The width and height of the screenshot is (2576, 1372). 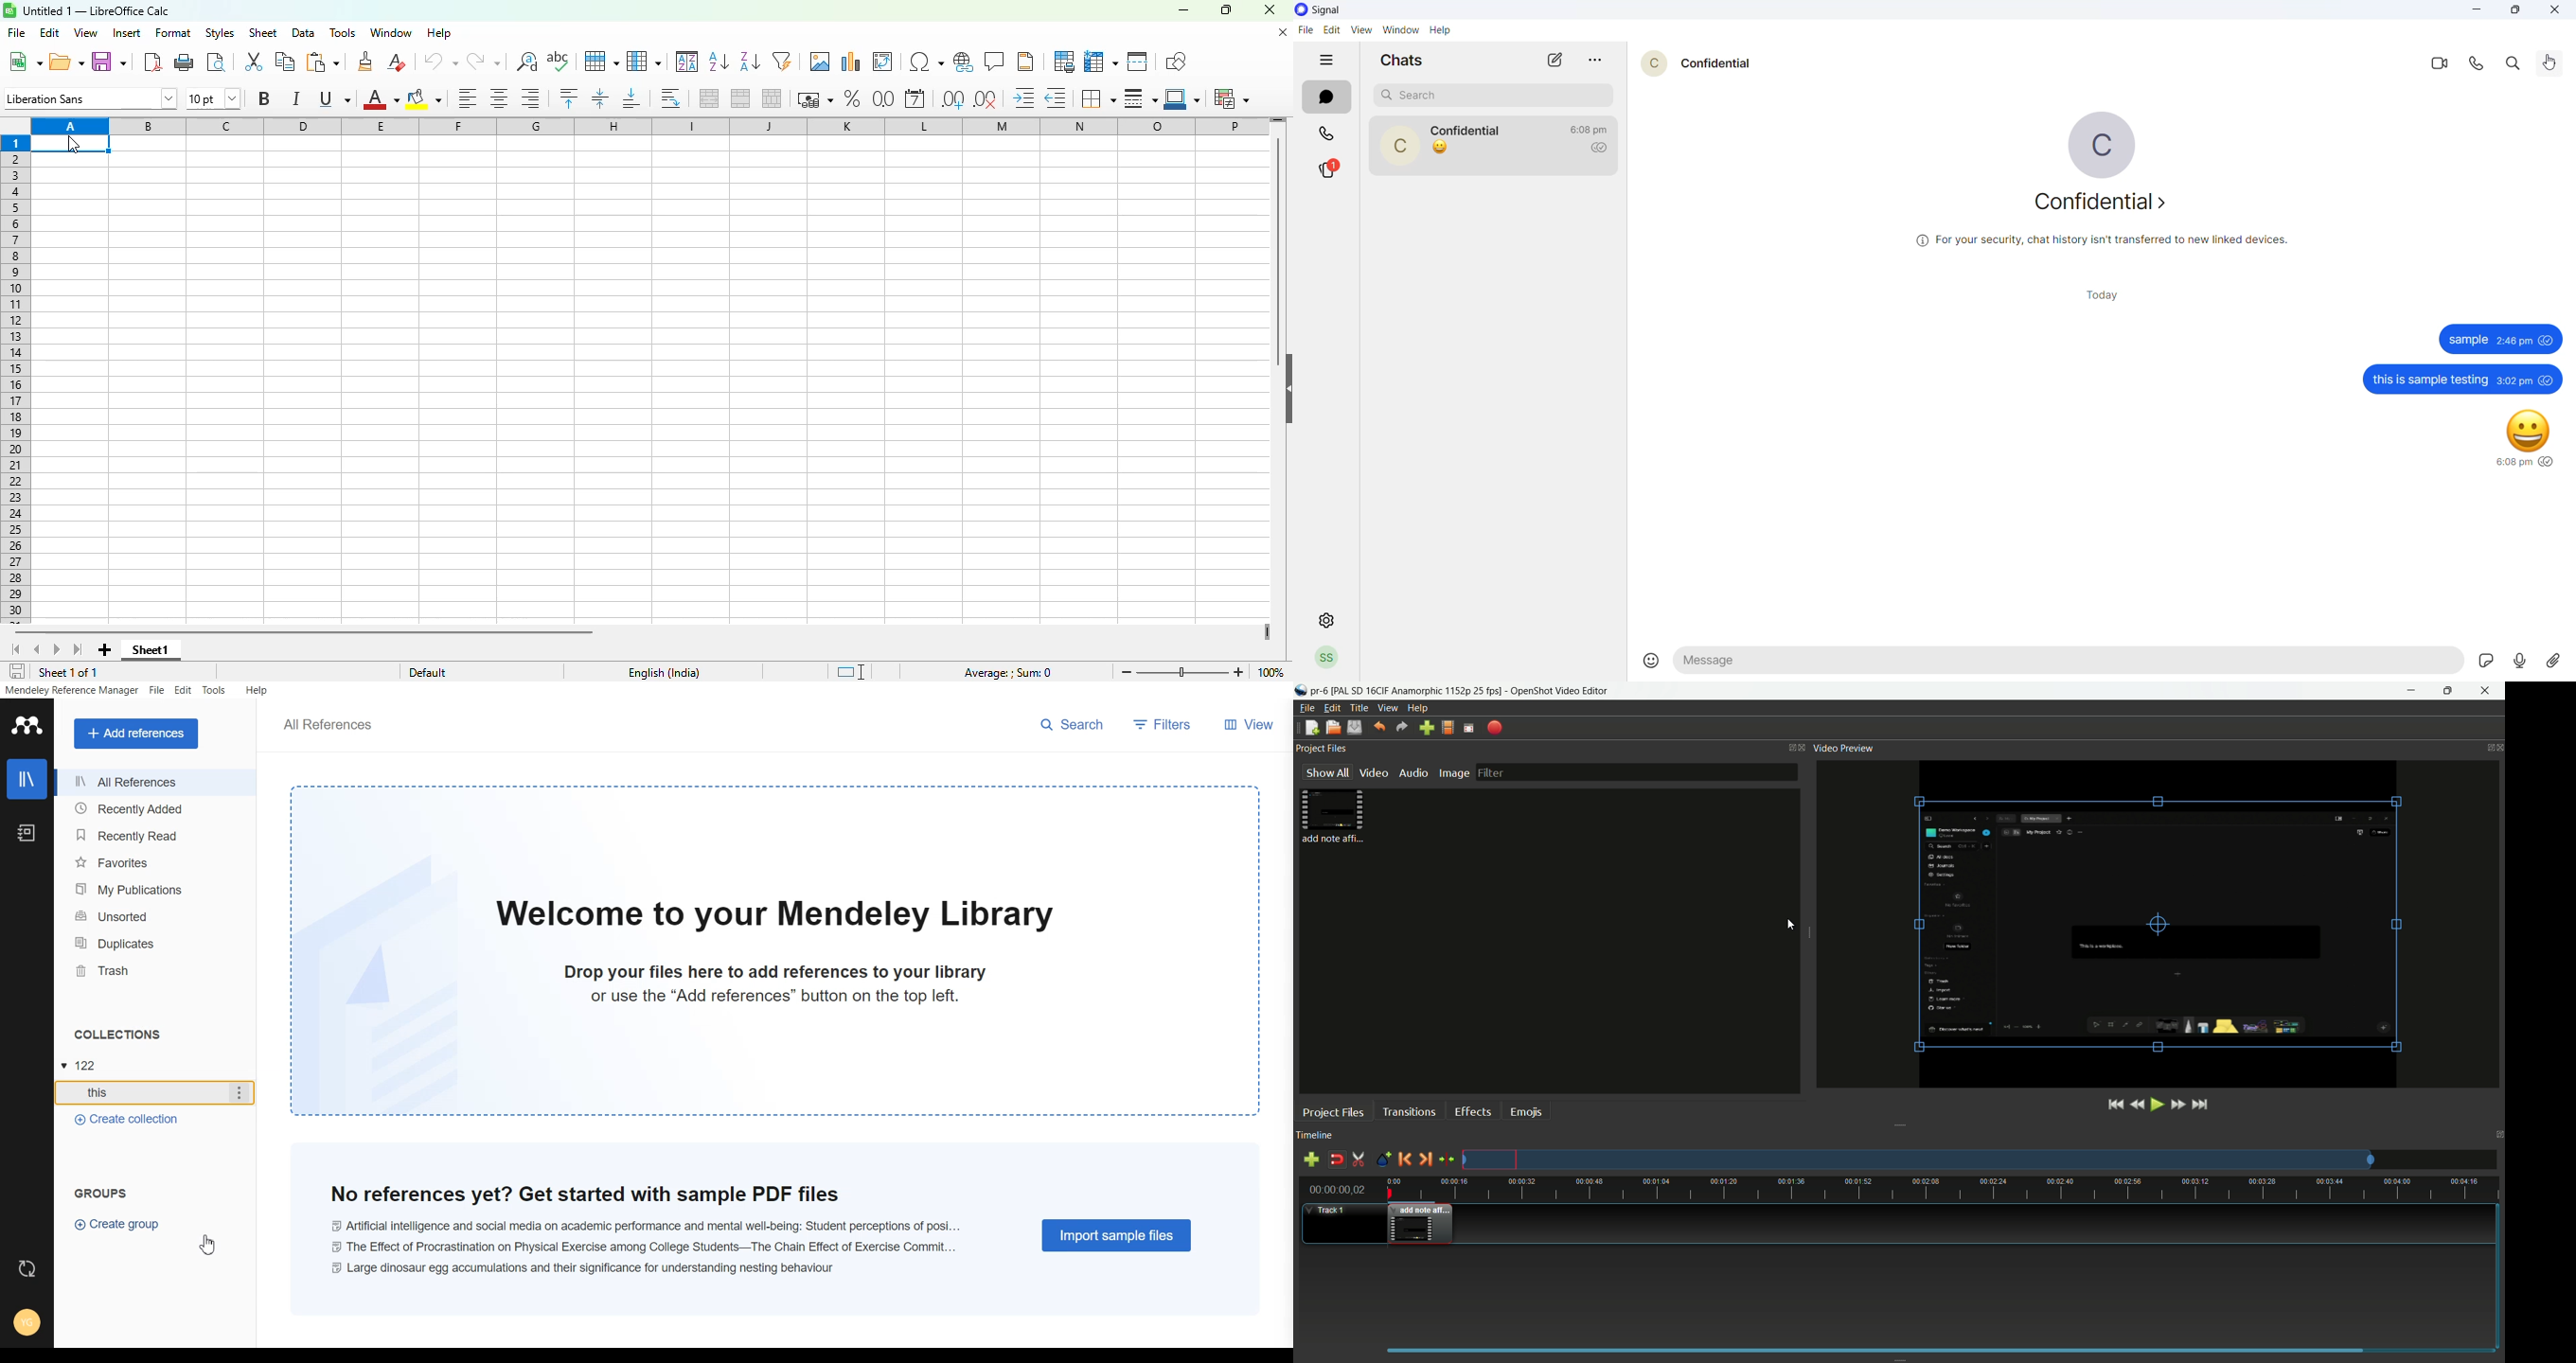 I want to click on search in chats, so click(x=2515, y=61).